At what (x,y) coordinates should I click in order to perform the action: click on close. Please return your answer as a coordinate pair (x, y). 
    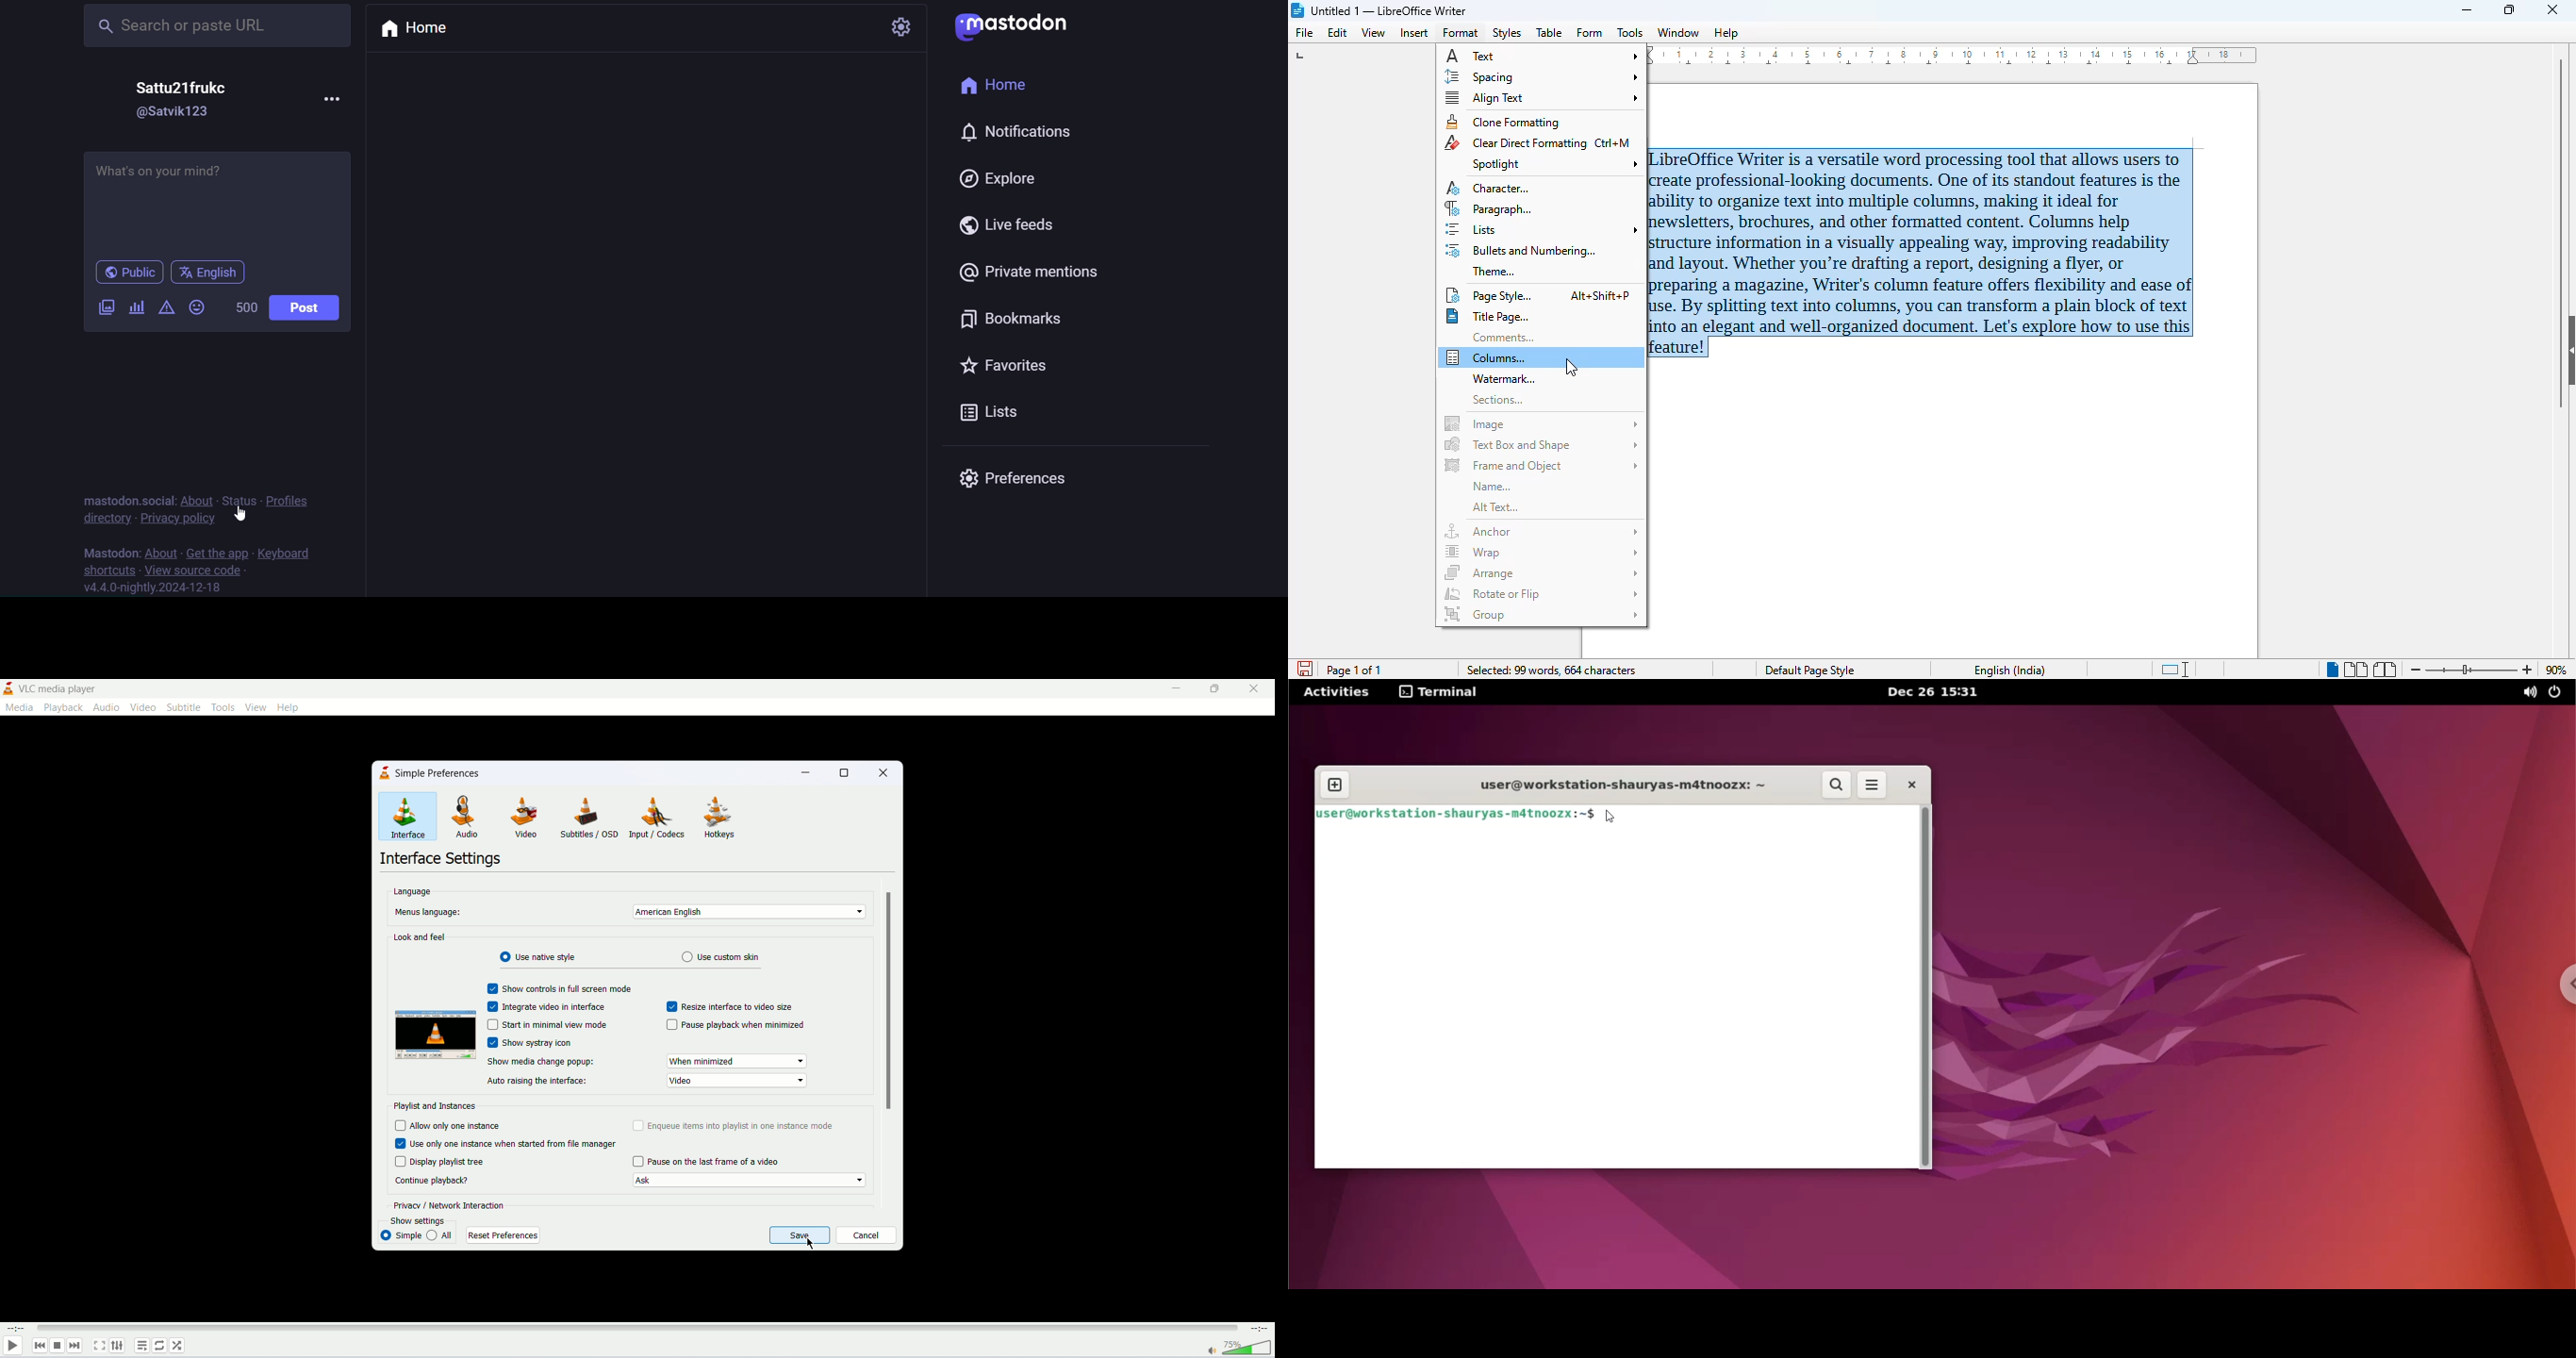
    Looking at the image, I should click on (2552, 9).